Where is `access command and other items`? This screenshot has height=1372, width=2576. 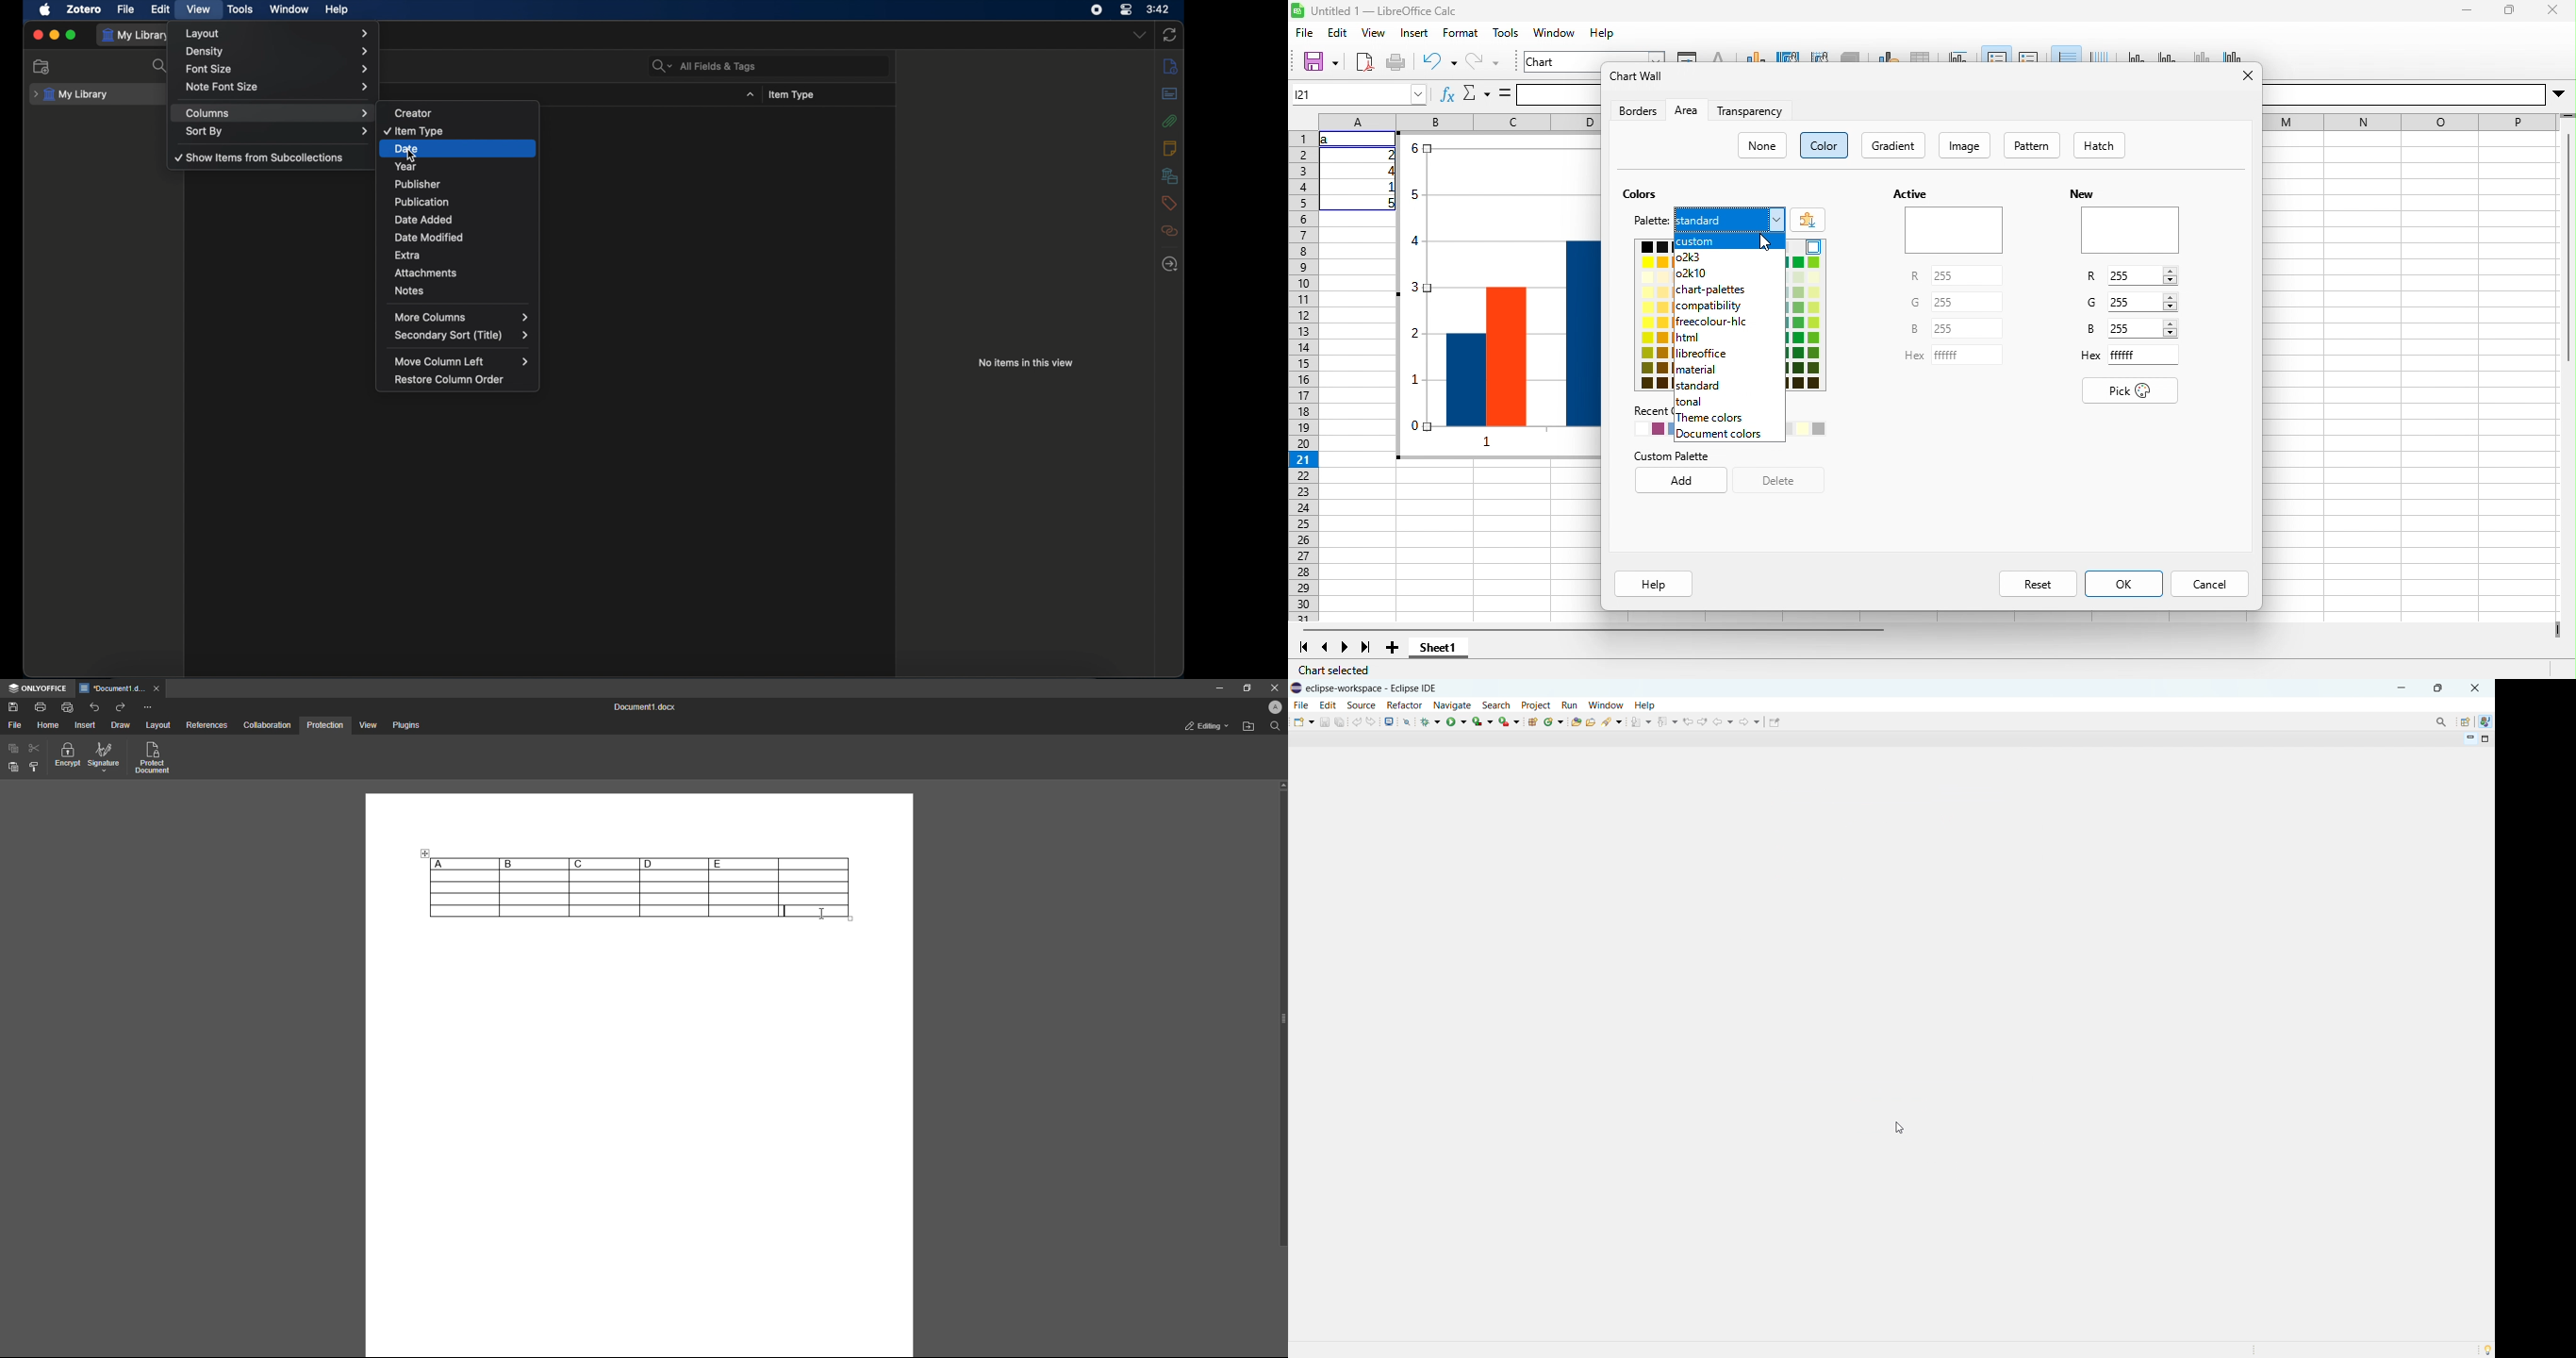 access command and other items is located at coordinates (2441, 721).